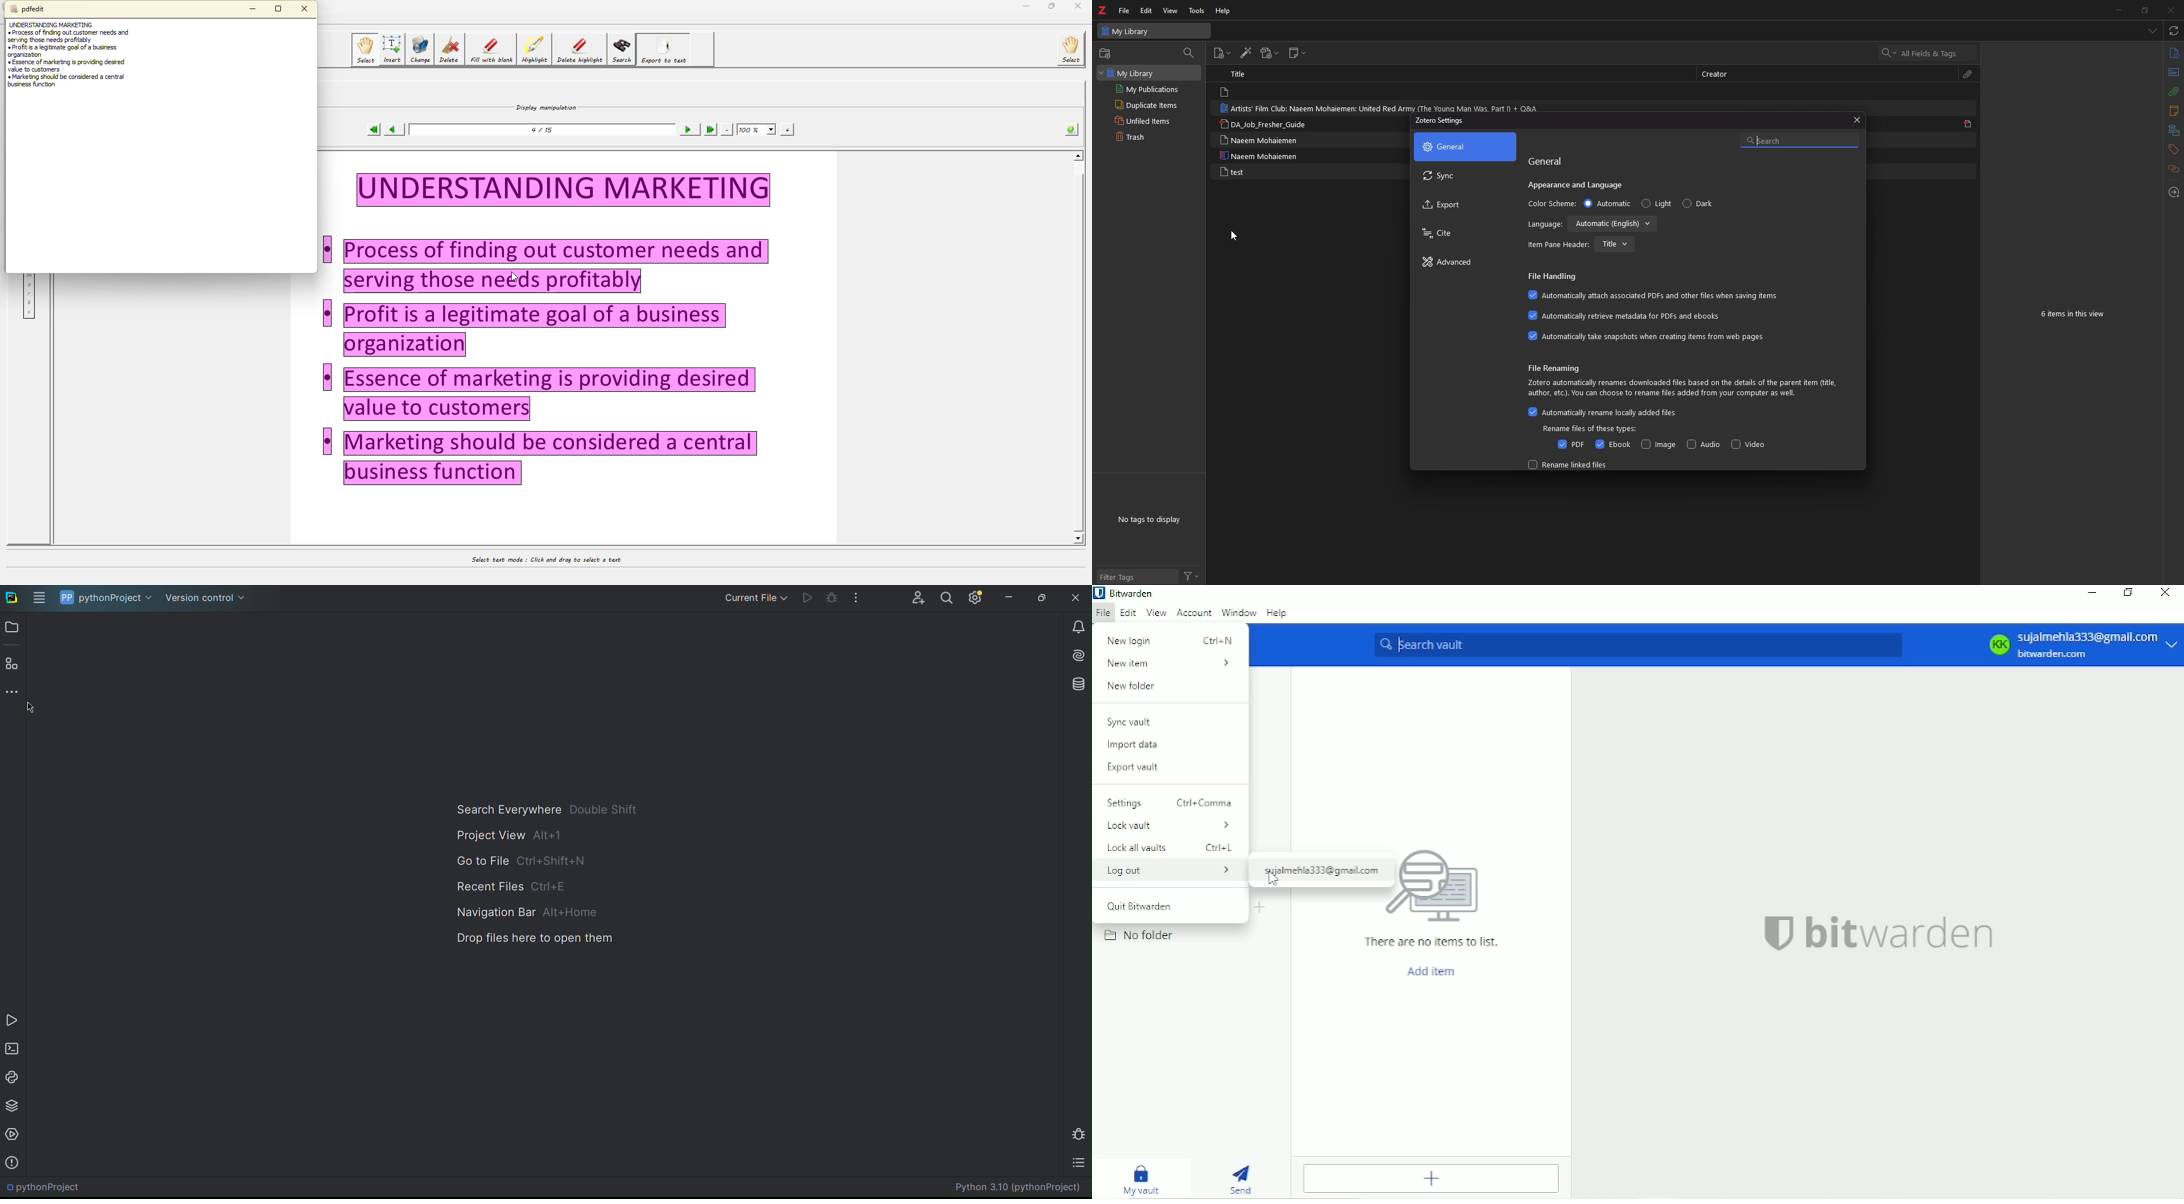 The width and height of the screenshot is (2184, 1204). I want to click on close, so click(306, 9).